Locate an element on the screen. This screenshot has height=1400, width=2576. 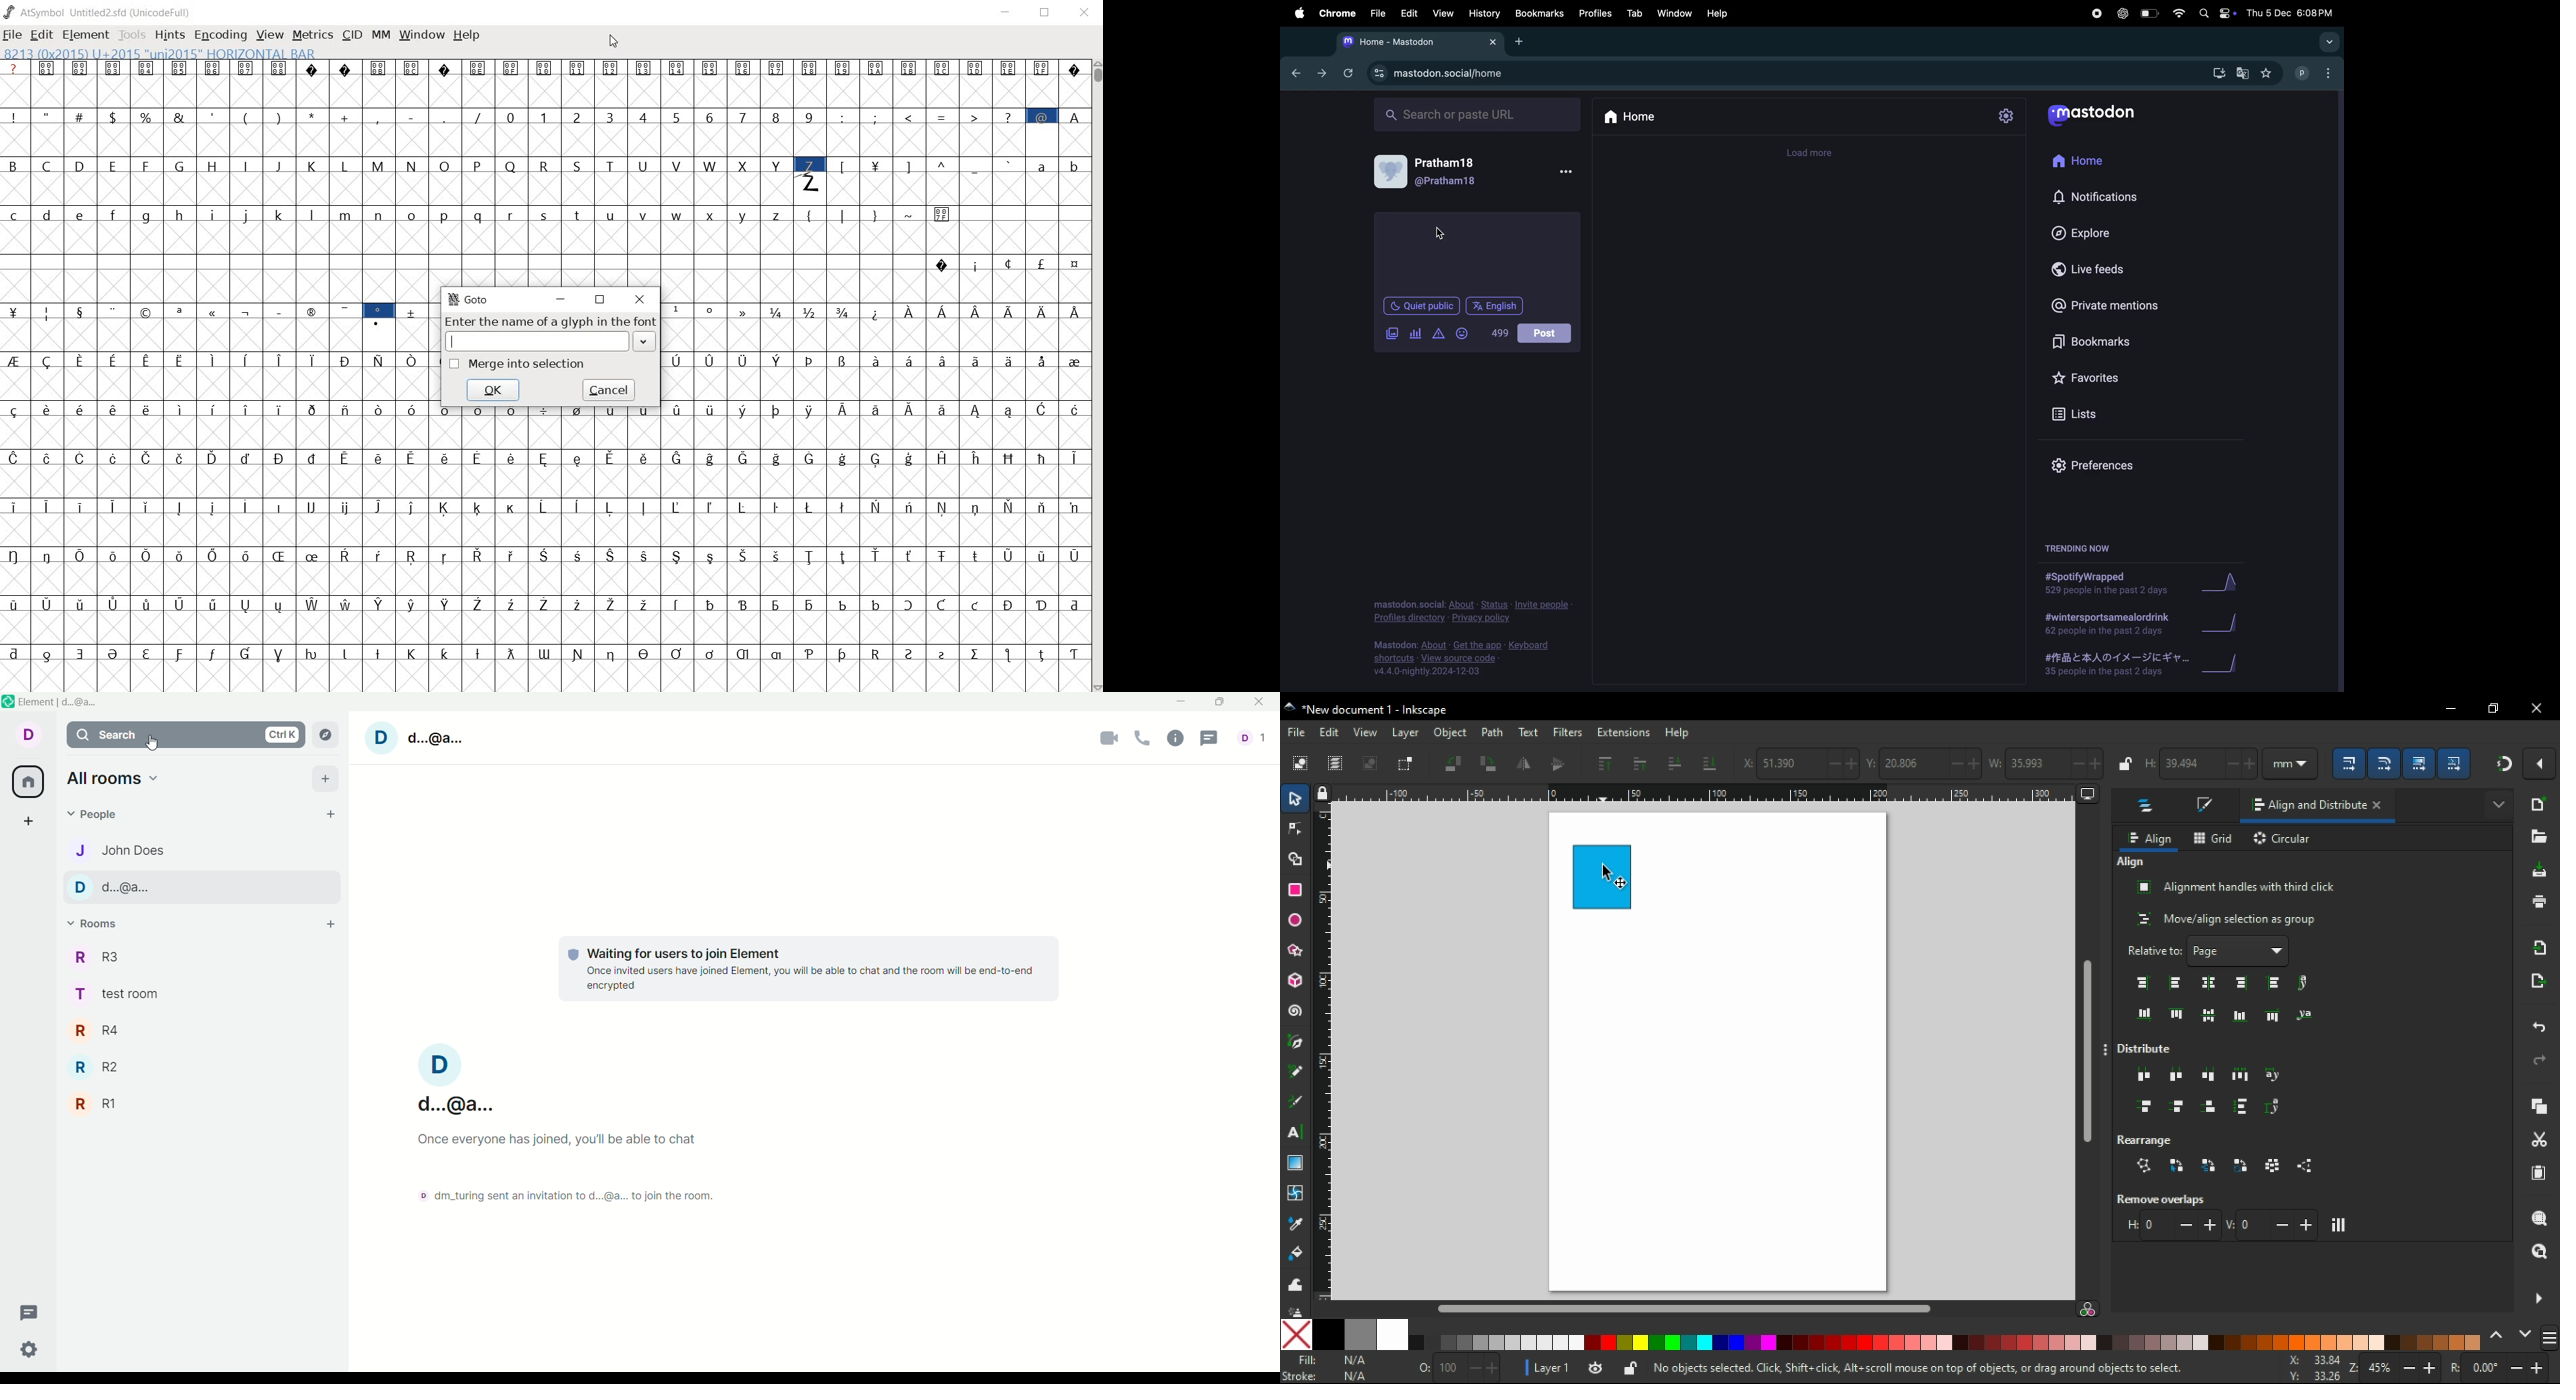
exchange positions of selected objects - selection order - selection order is located at coordinates (2177, 1165).